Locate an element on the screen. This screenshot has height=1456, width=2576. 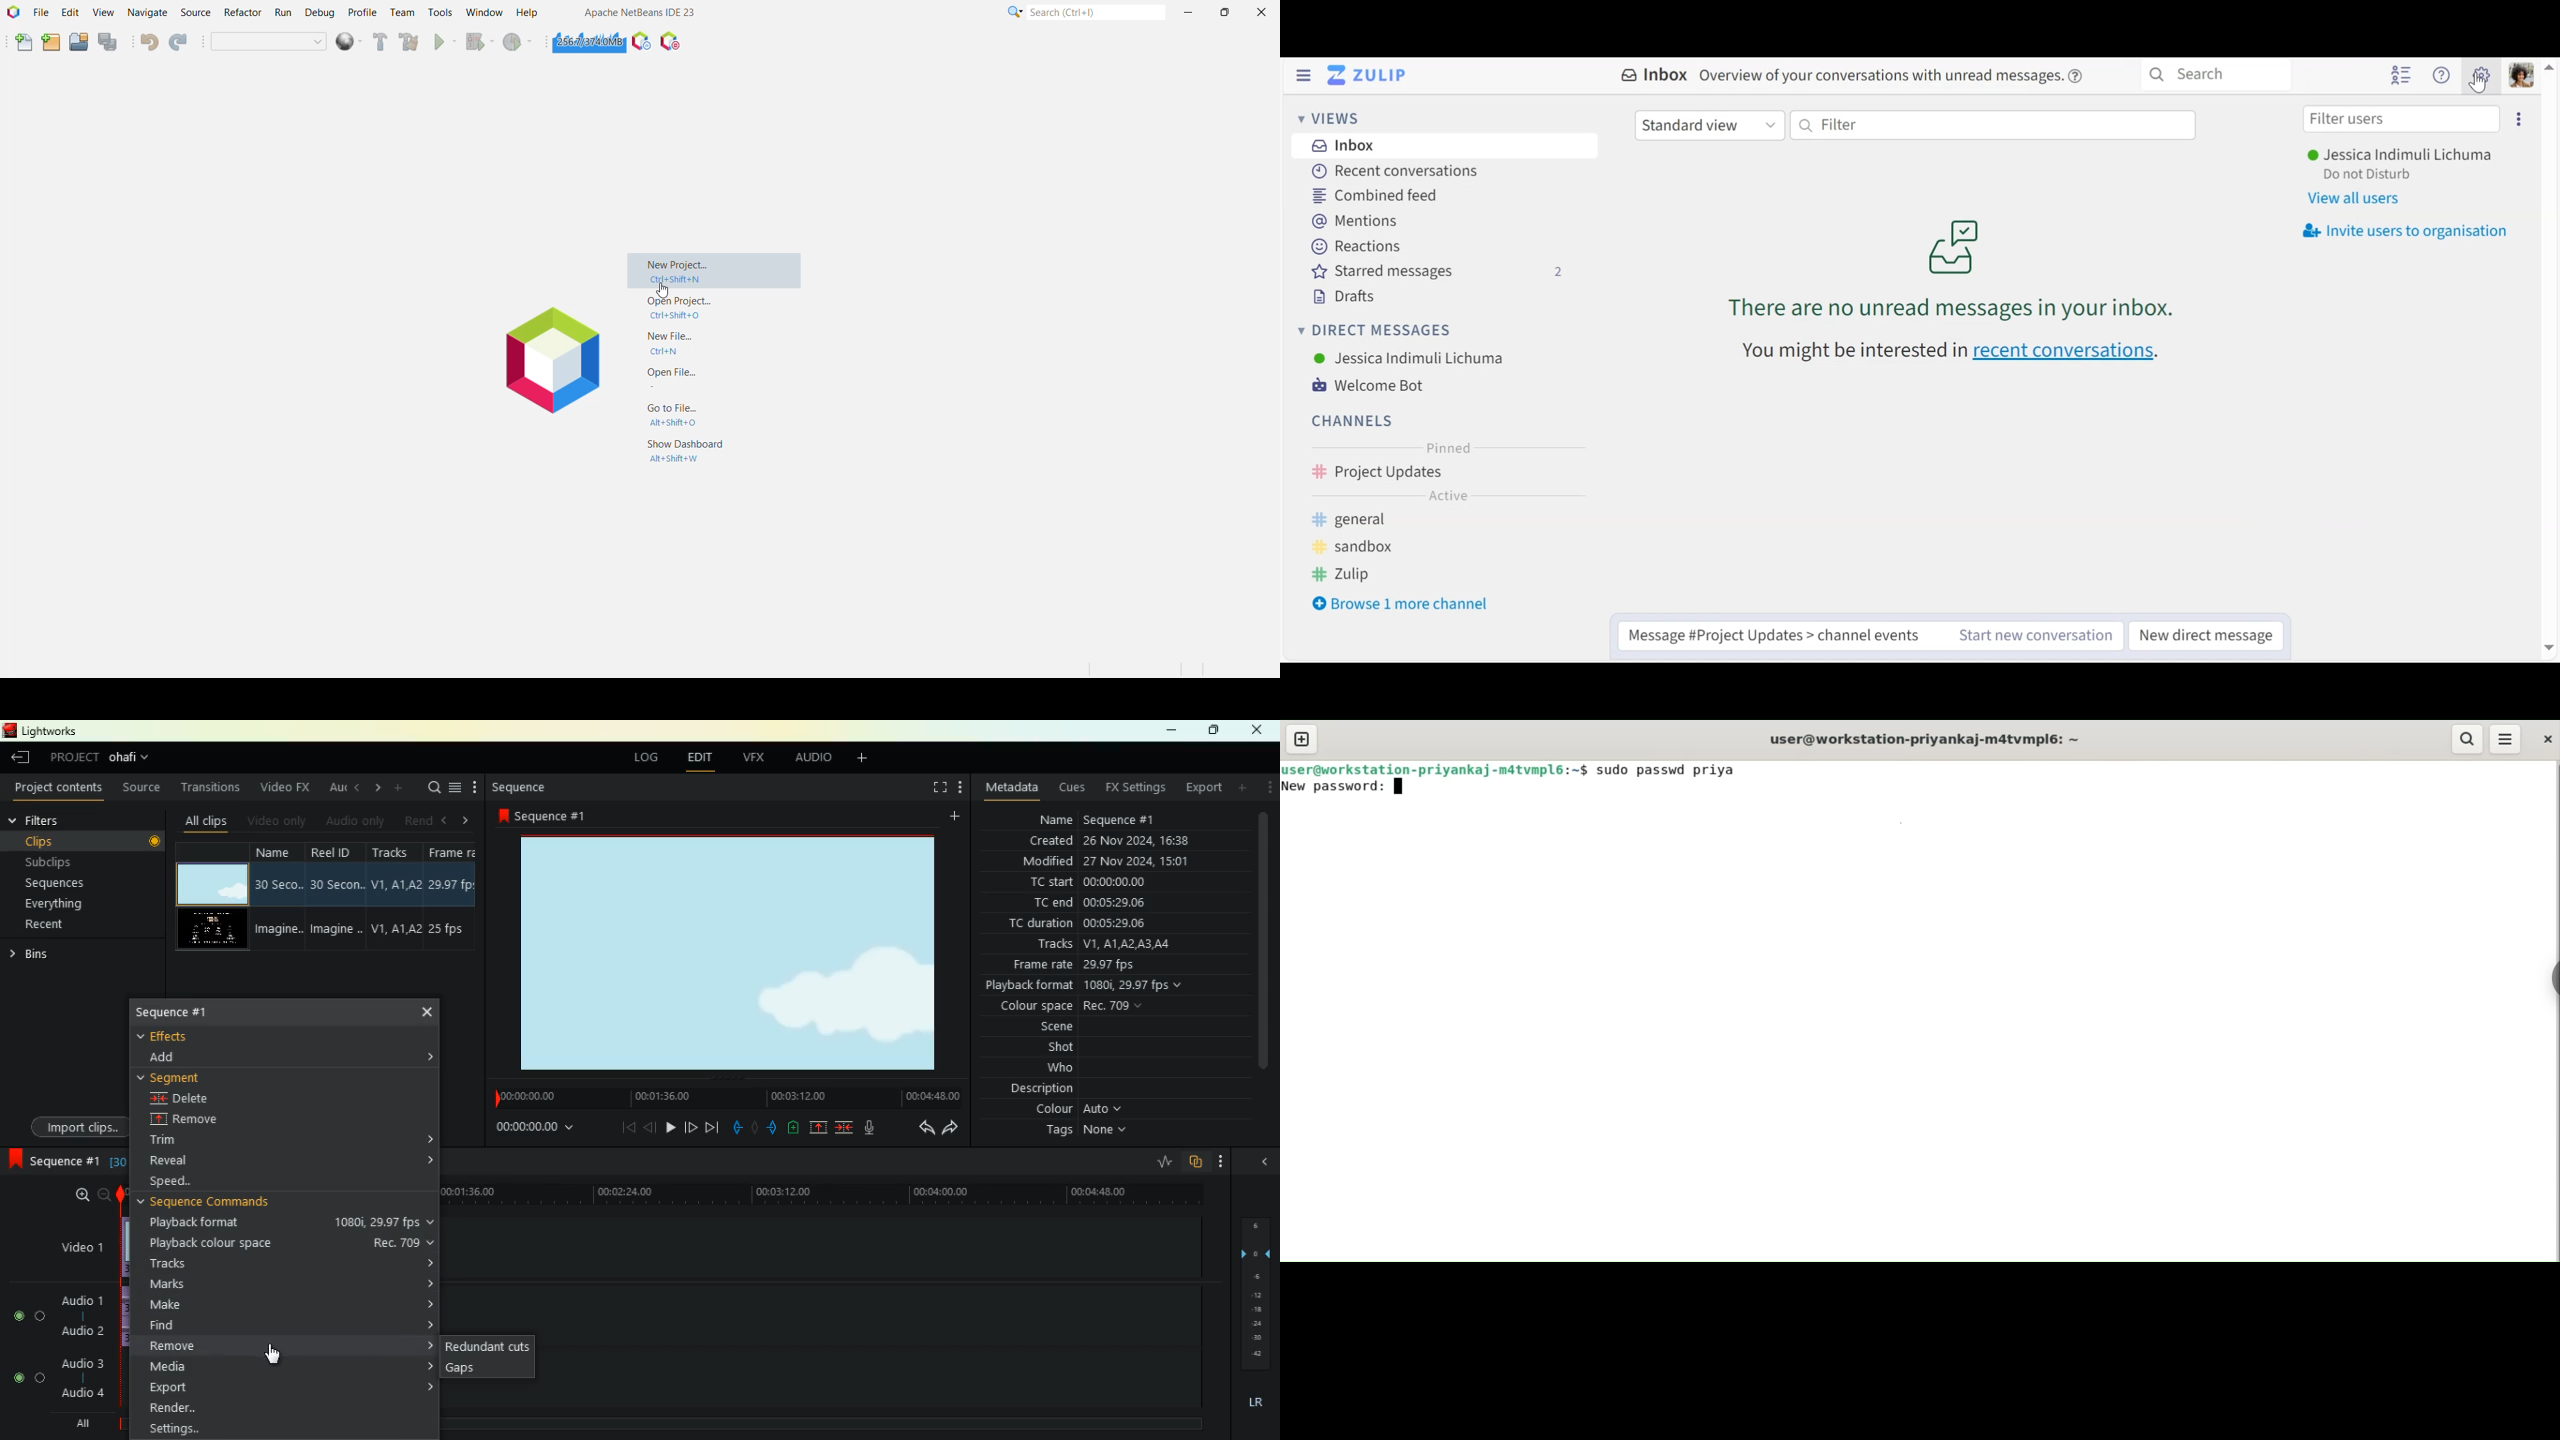
everything is located at coordinates (54, 904).